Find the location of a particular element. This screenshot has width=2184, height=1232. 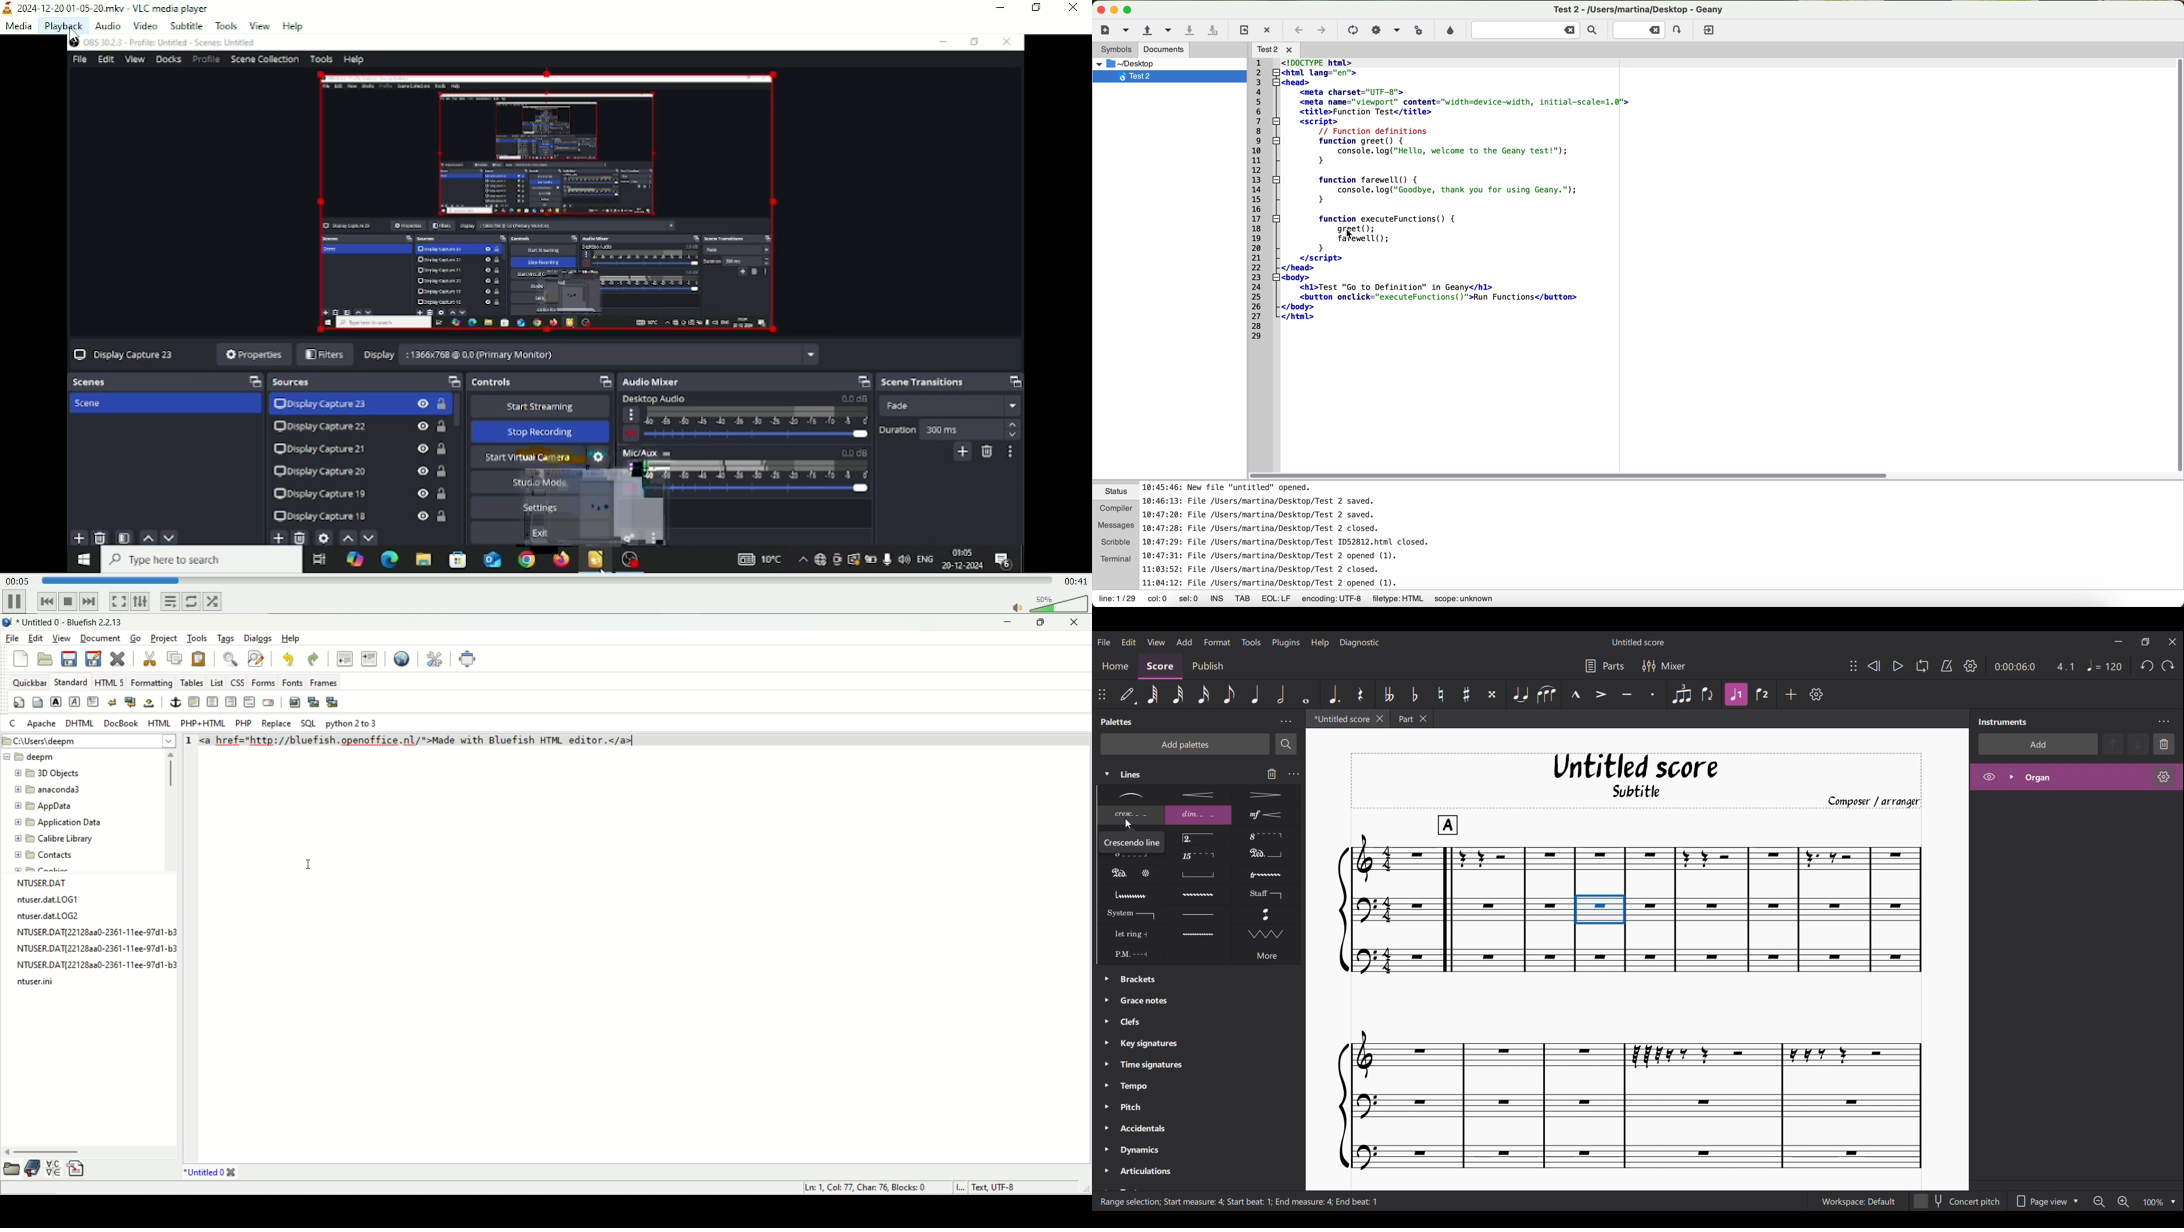

C is located at coordinates (15, 724).